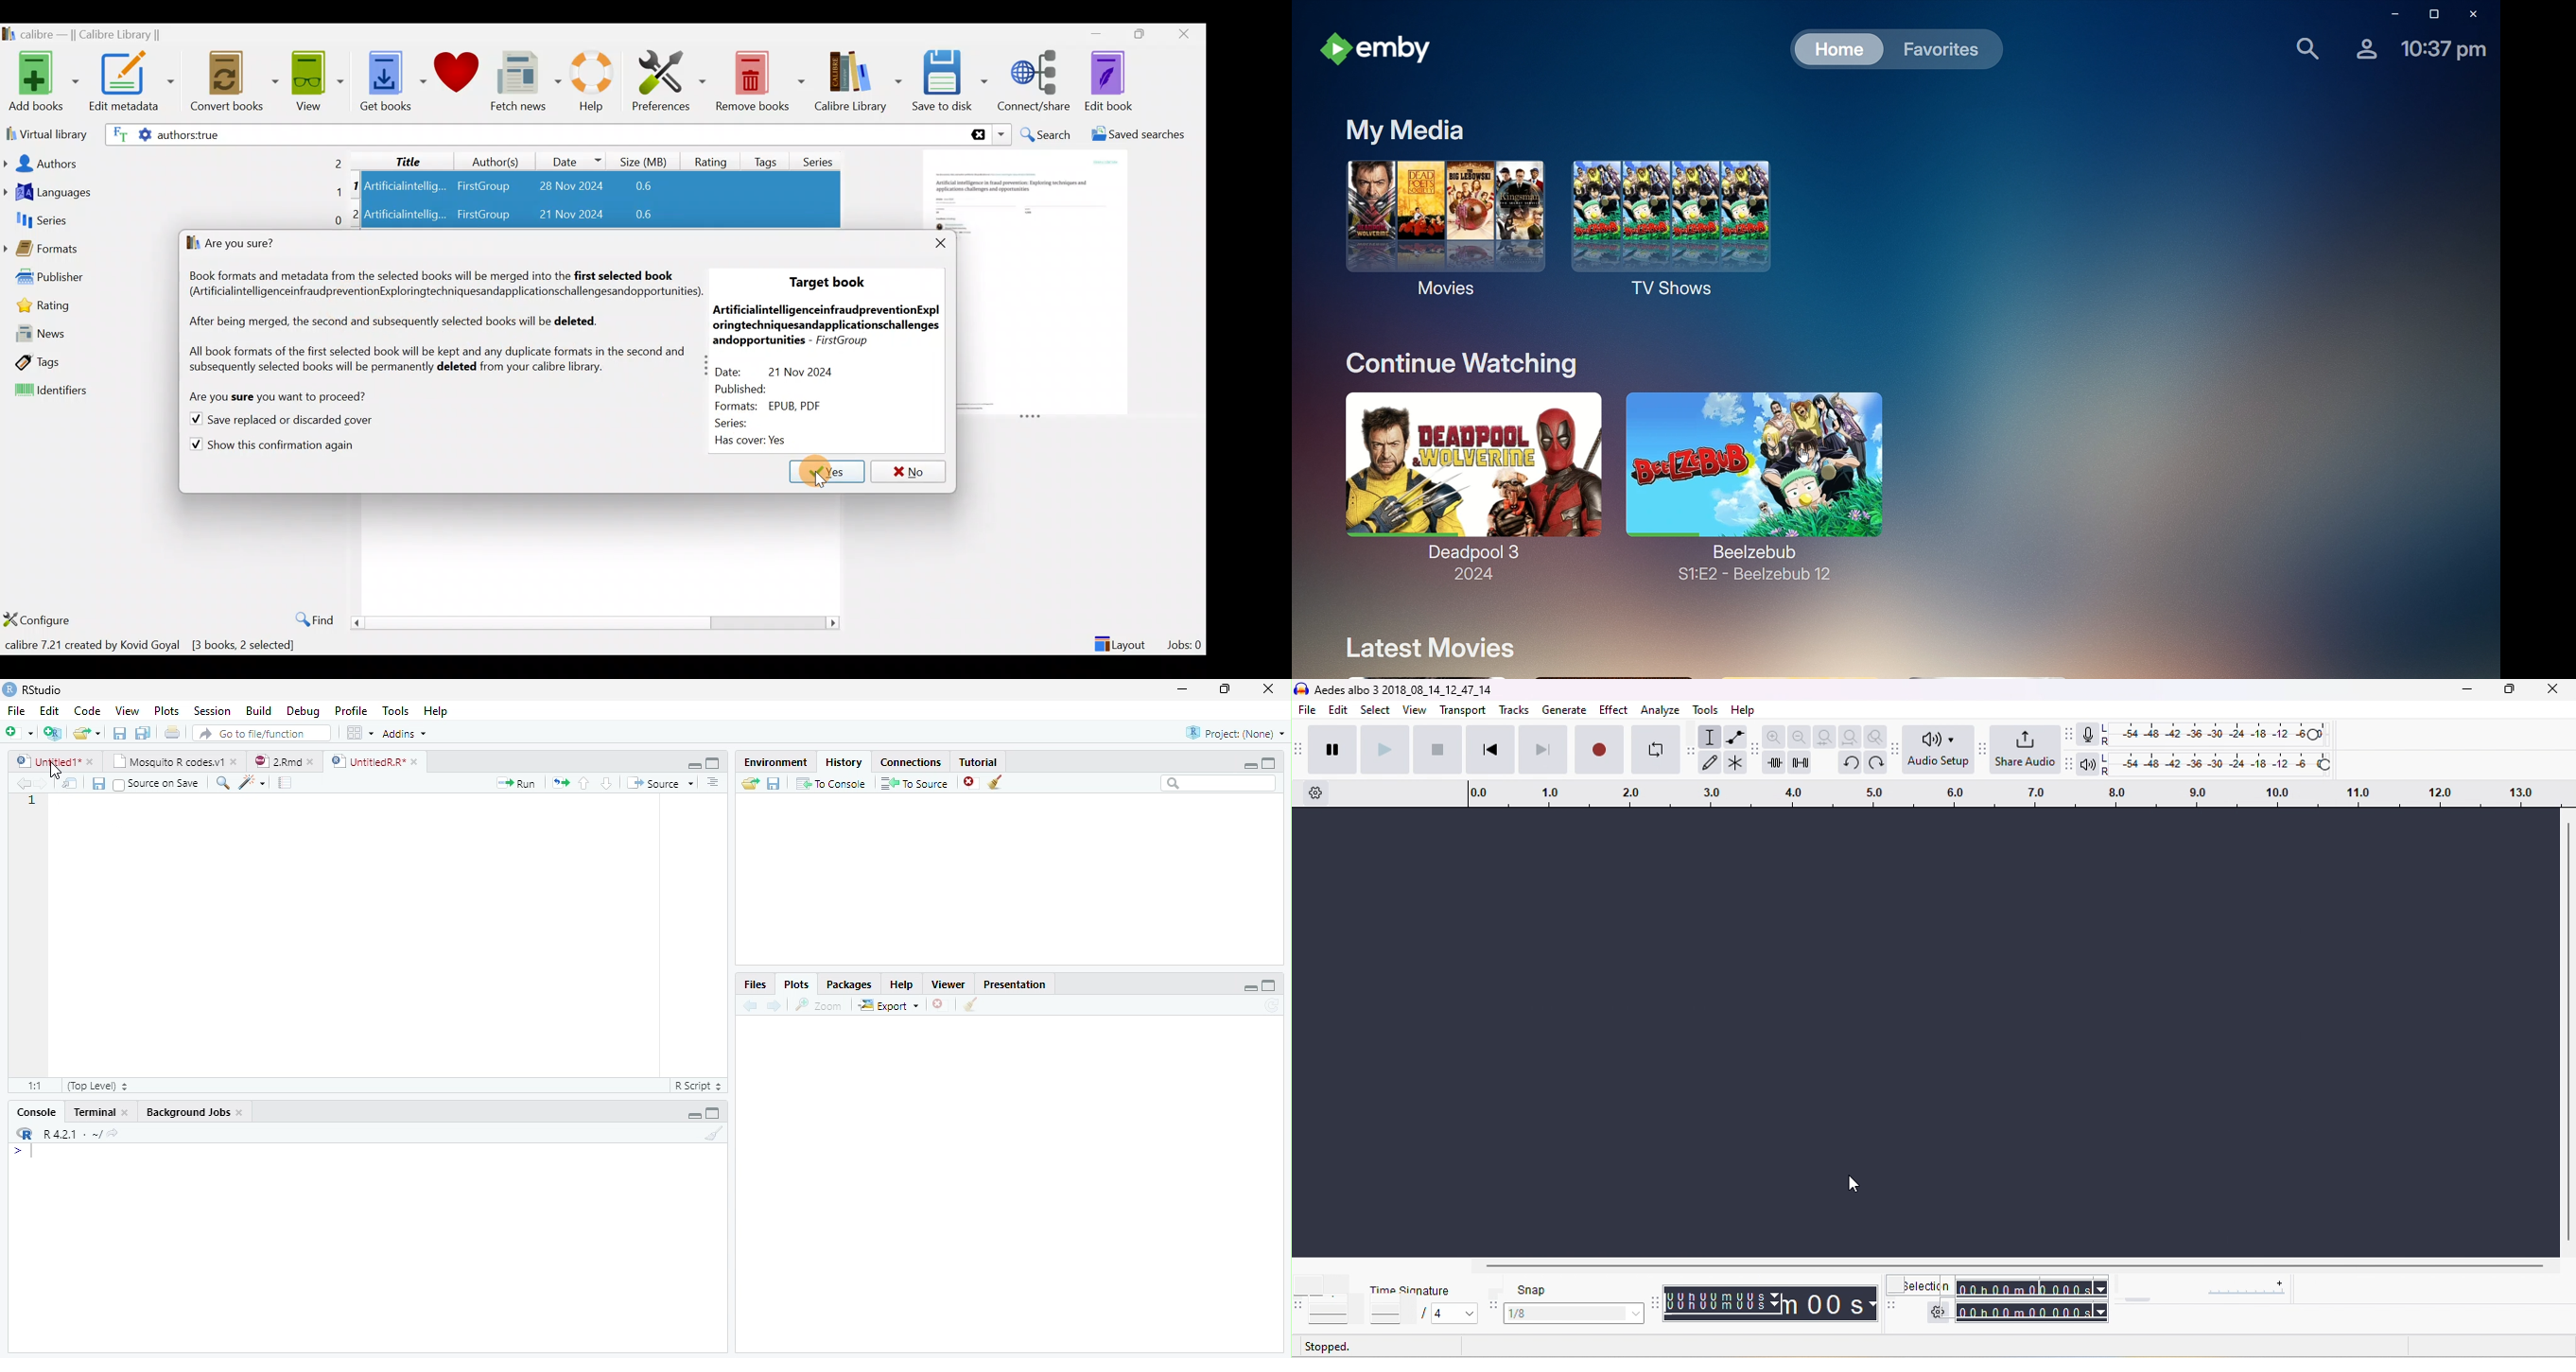  I want to click on zoom in, so click(1774, 736).